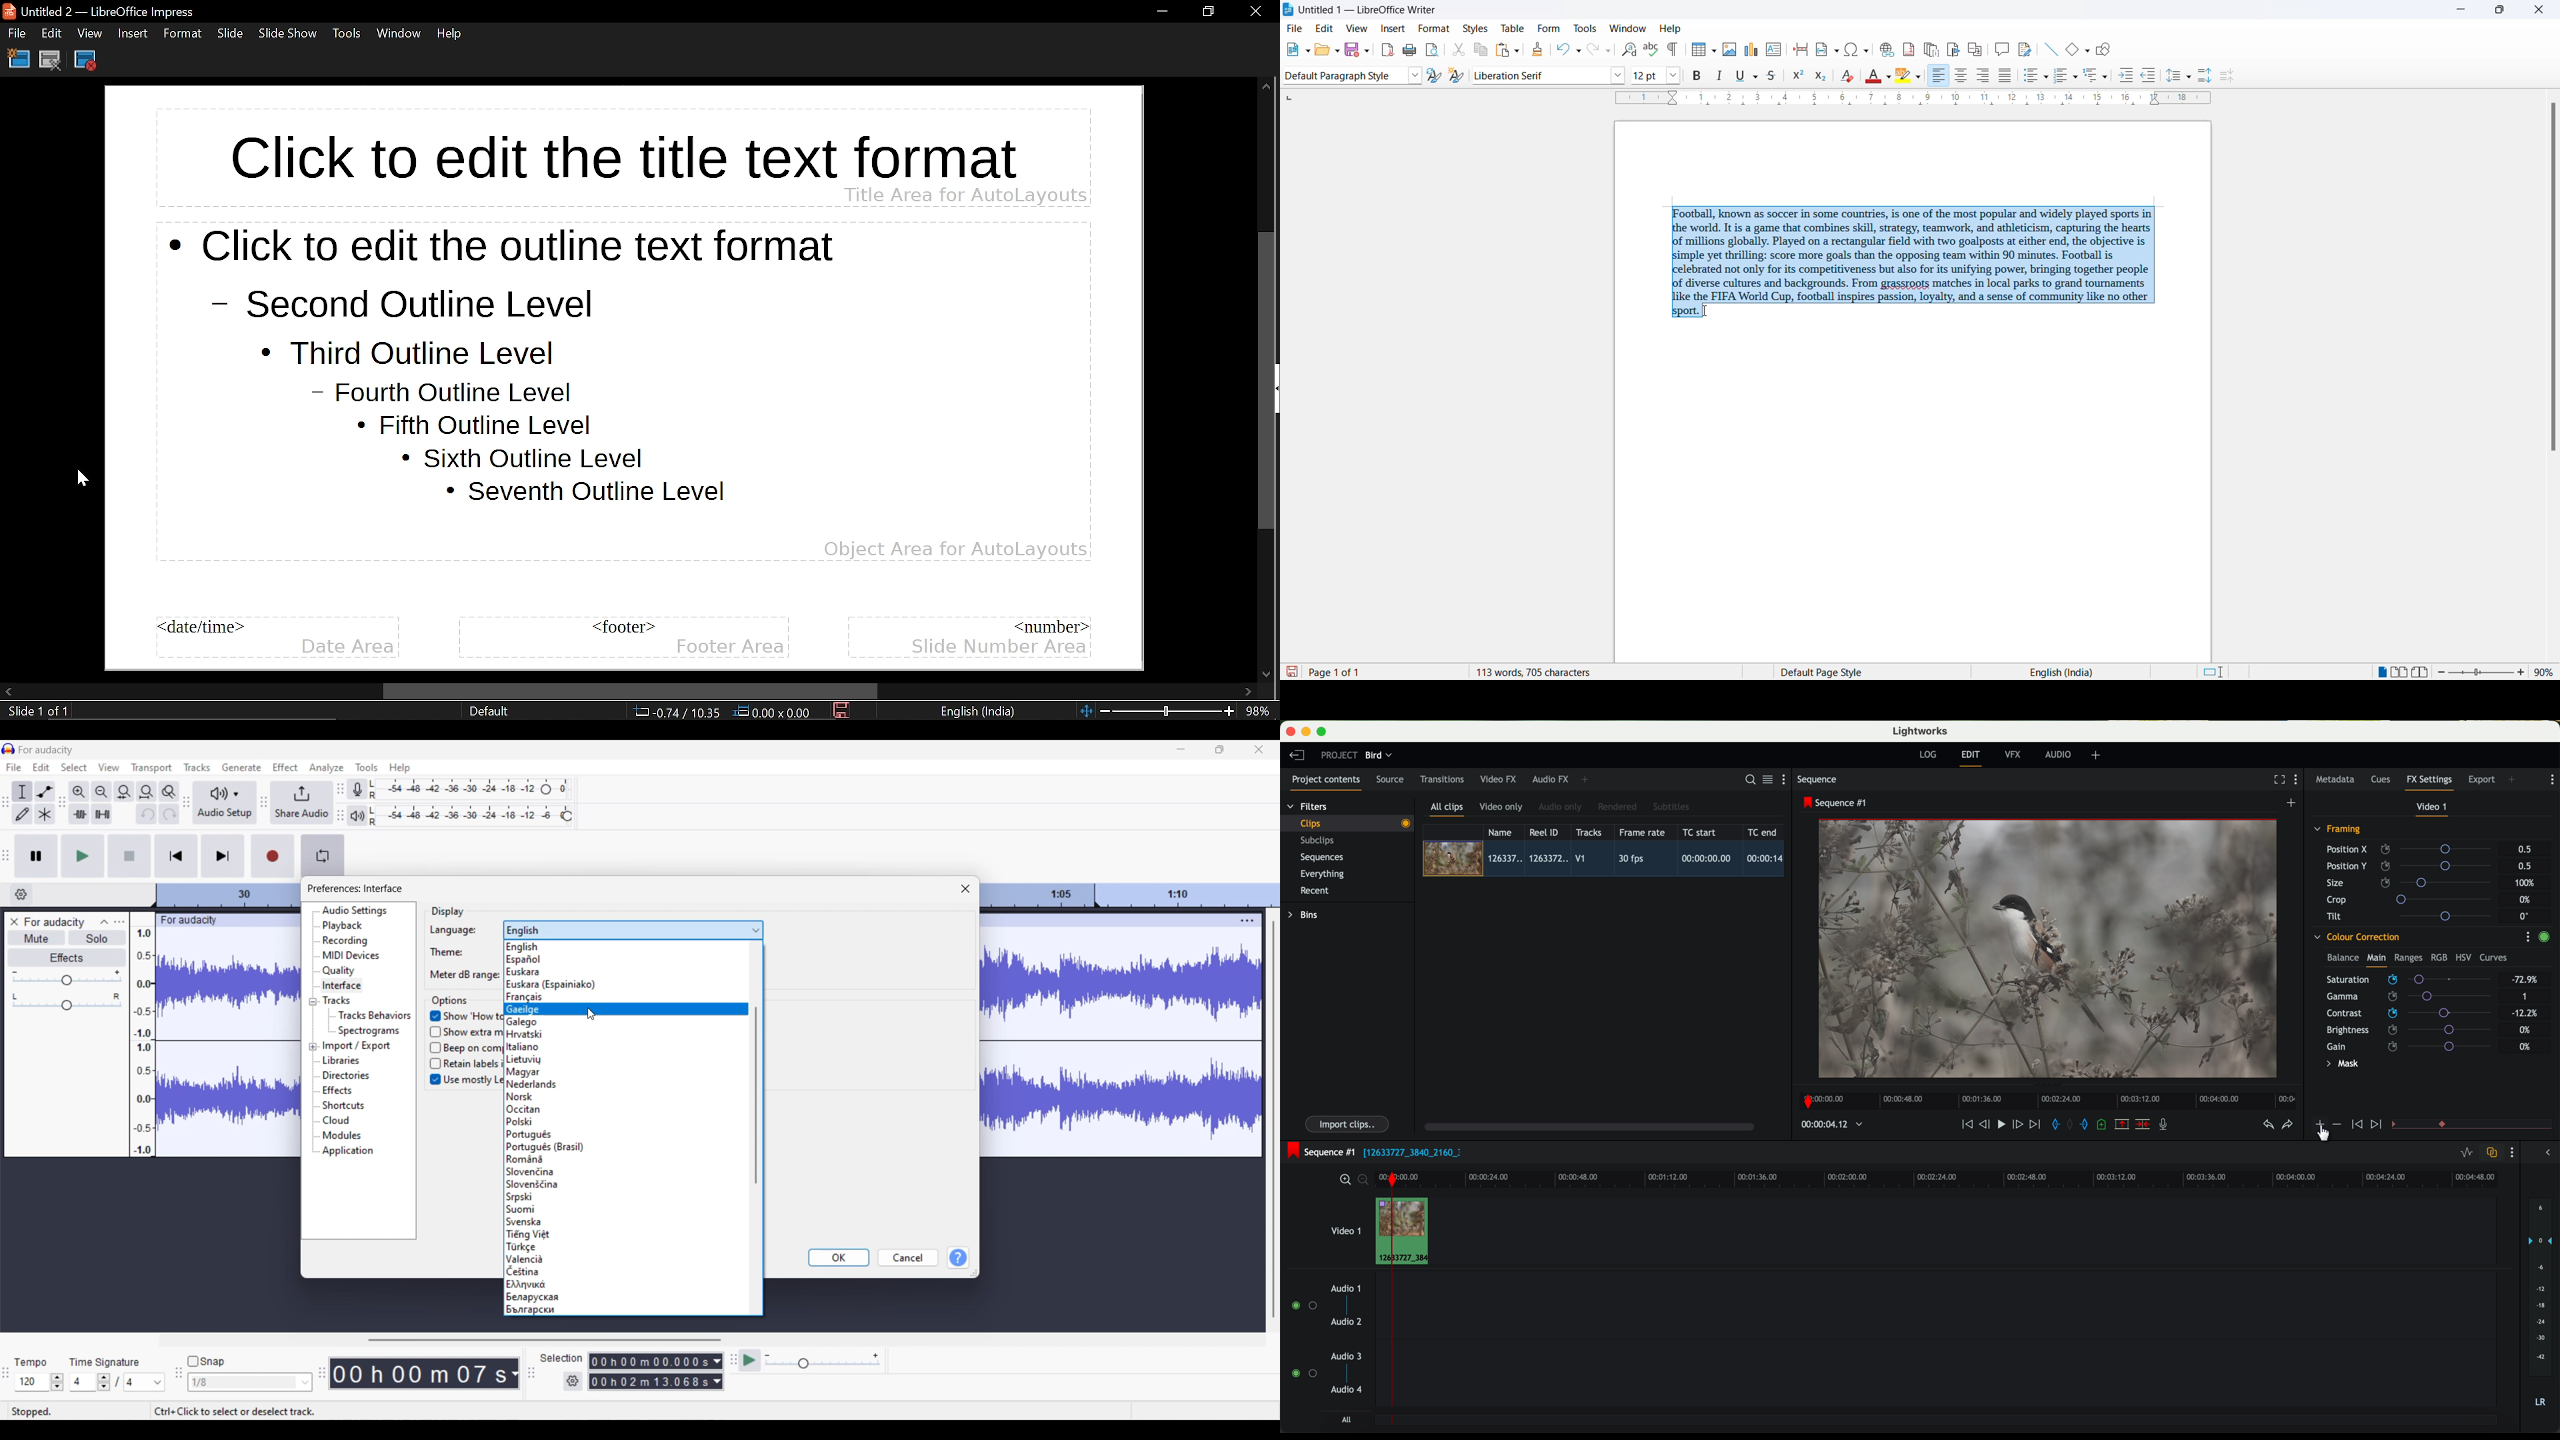  Describe the element at coordinates (981, 710) in the screenshot. I see `Language` at that location.